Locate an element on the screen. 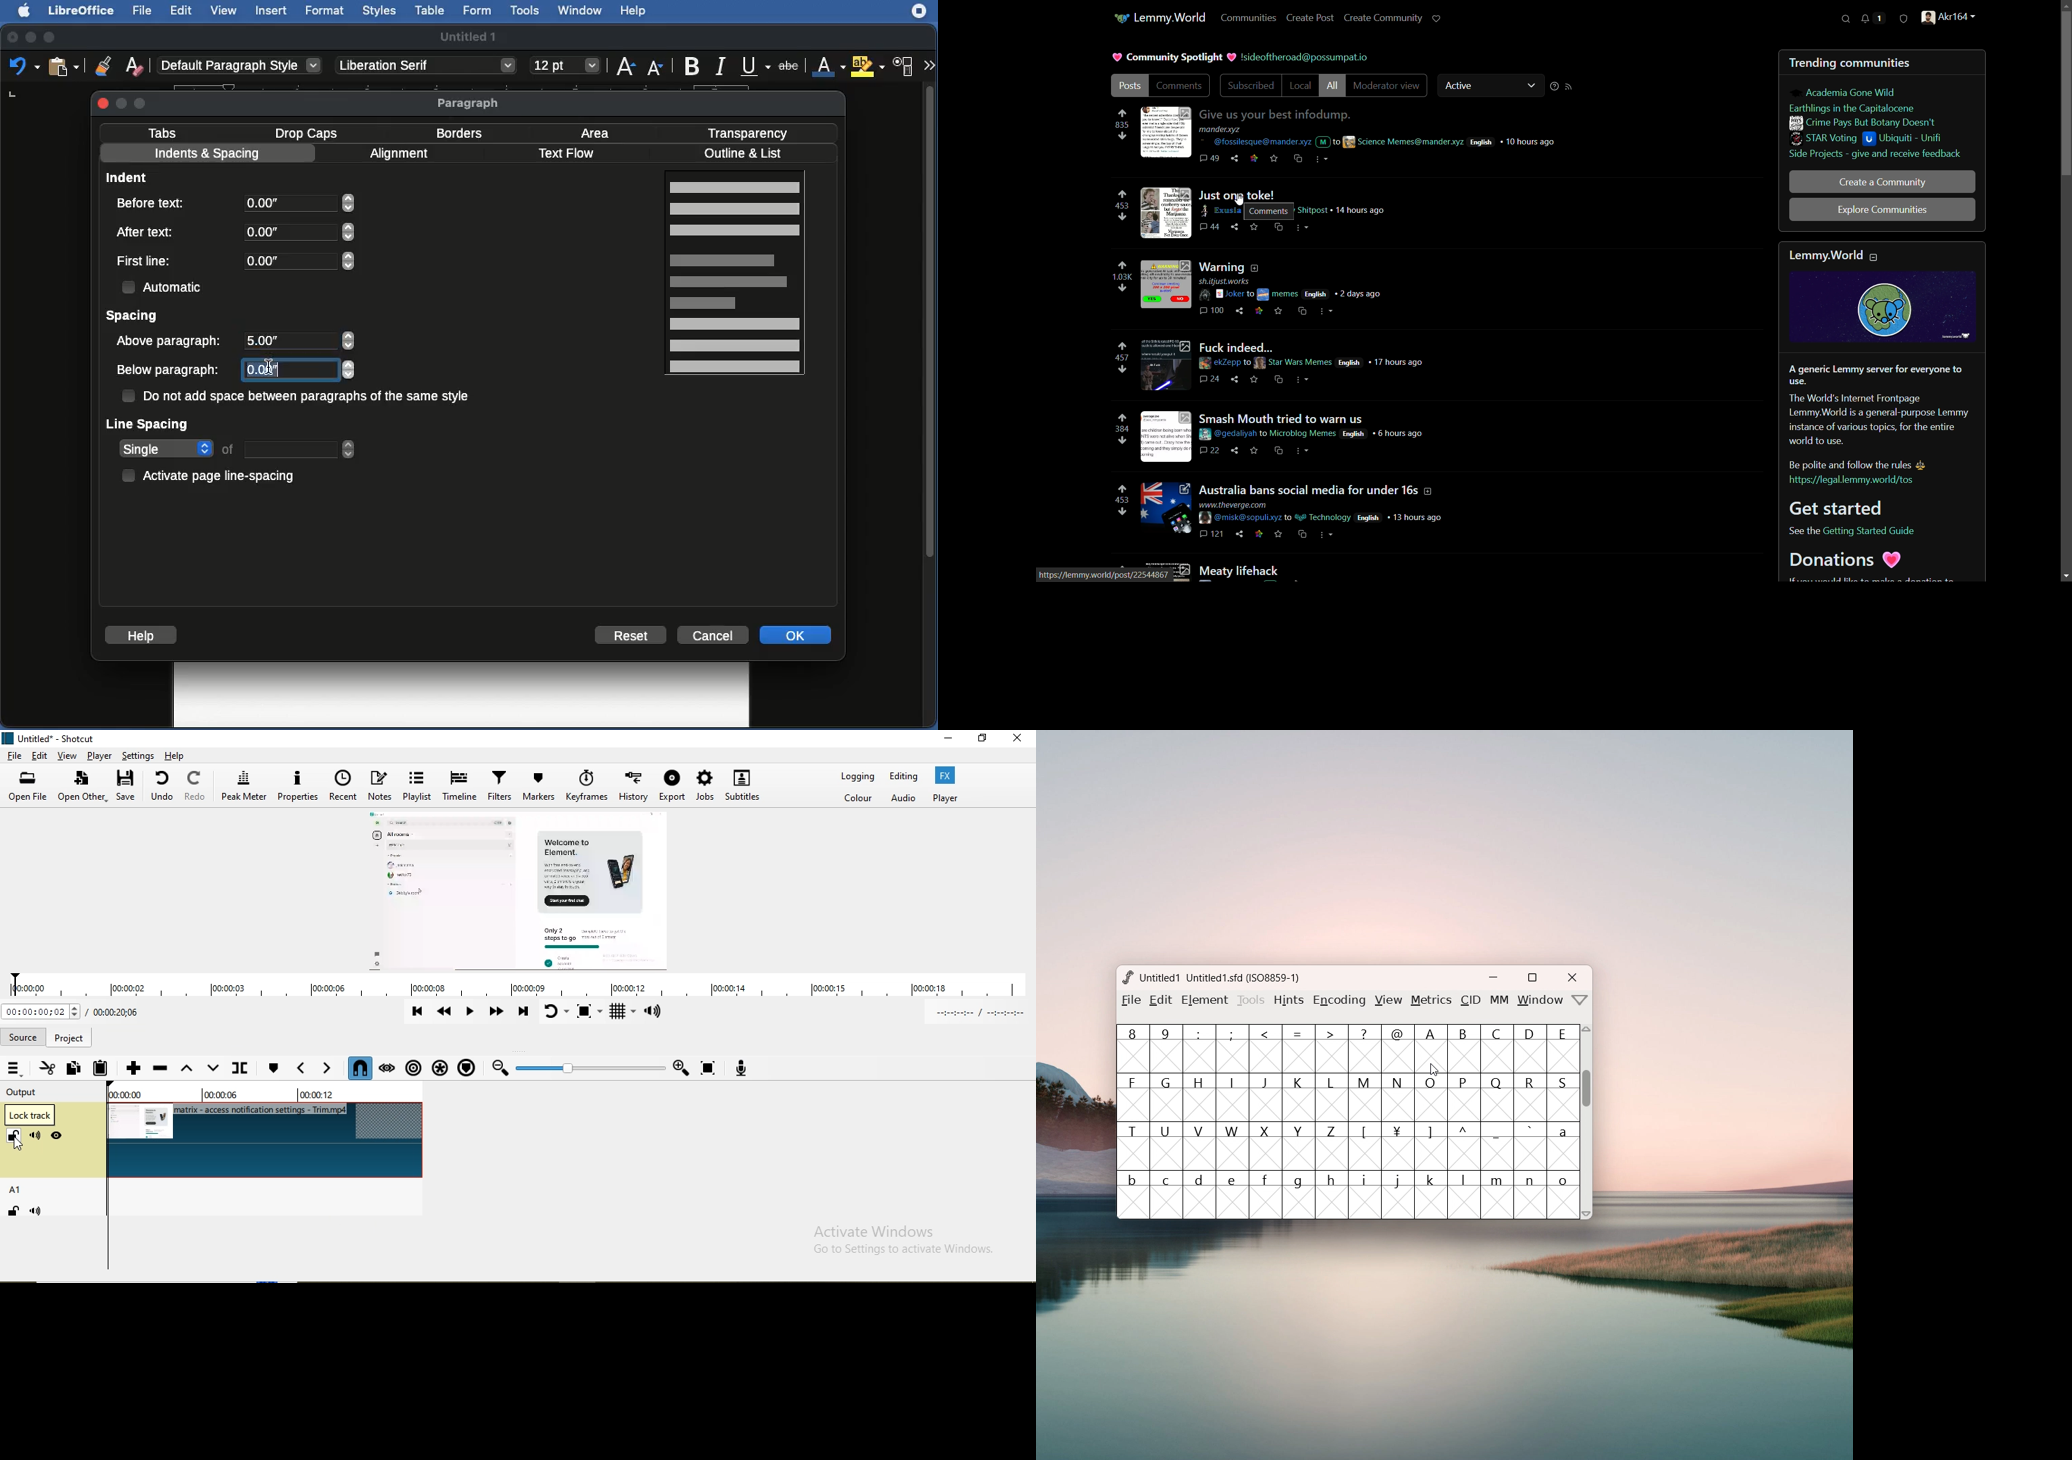 This screenshot has height=1484, width=2072. Skip to previous is located at coordinates (419, 1016).